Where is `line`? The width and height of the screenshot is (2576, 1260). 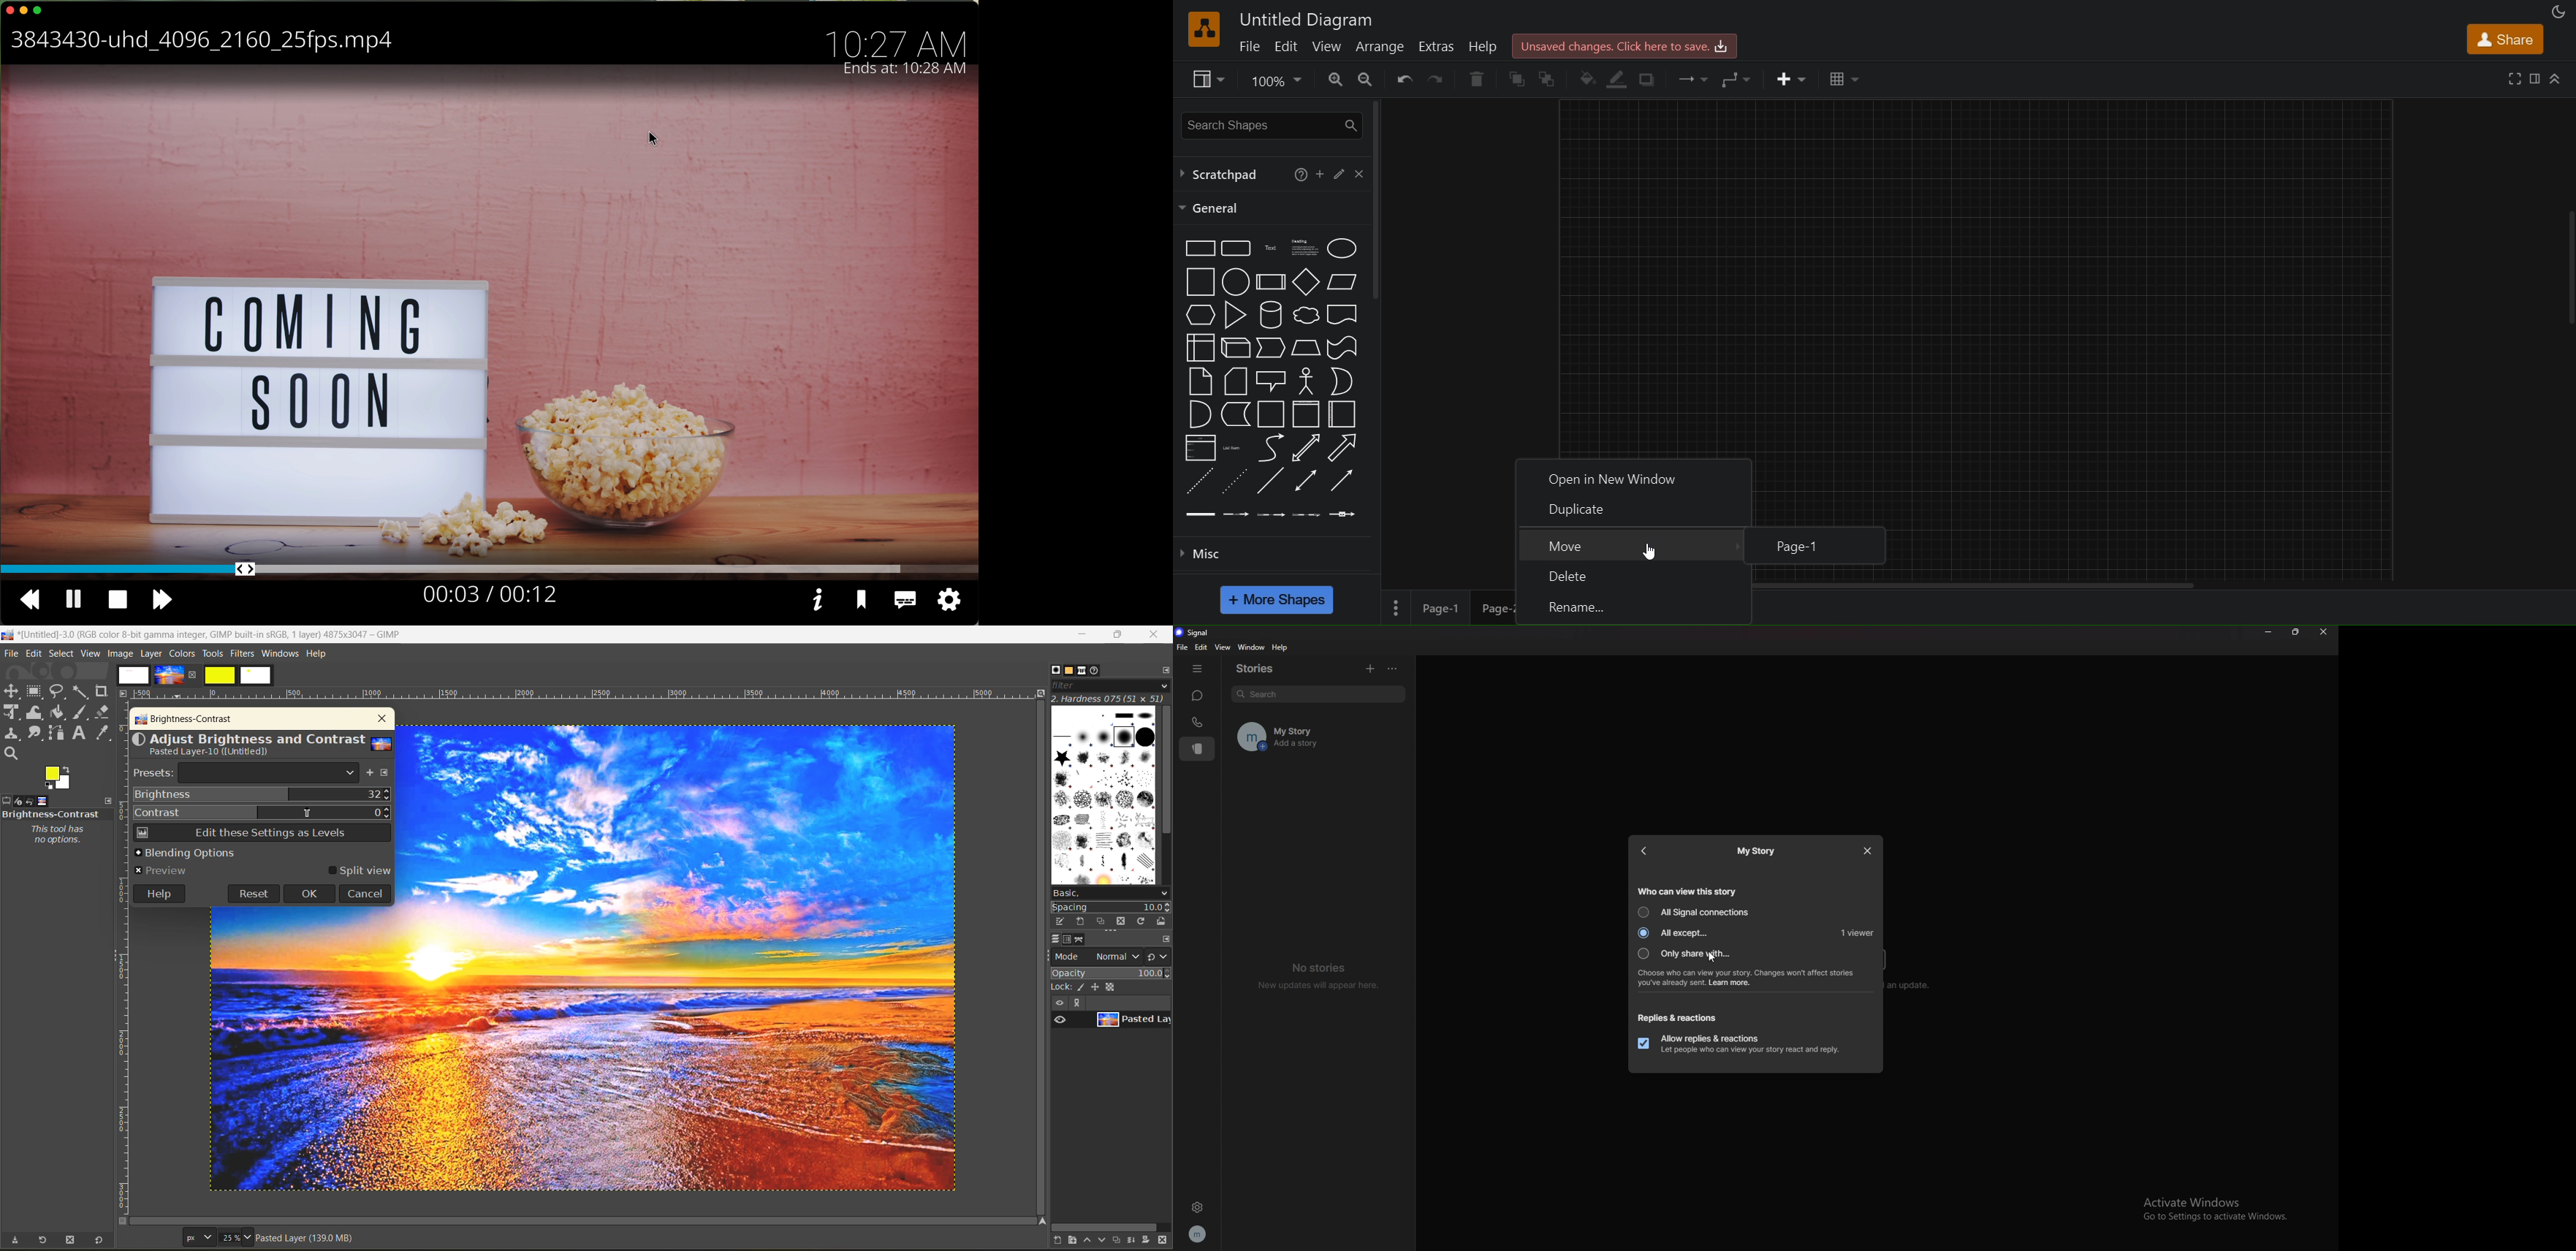
line is located at coordinates (1269, 481).